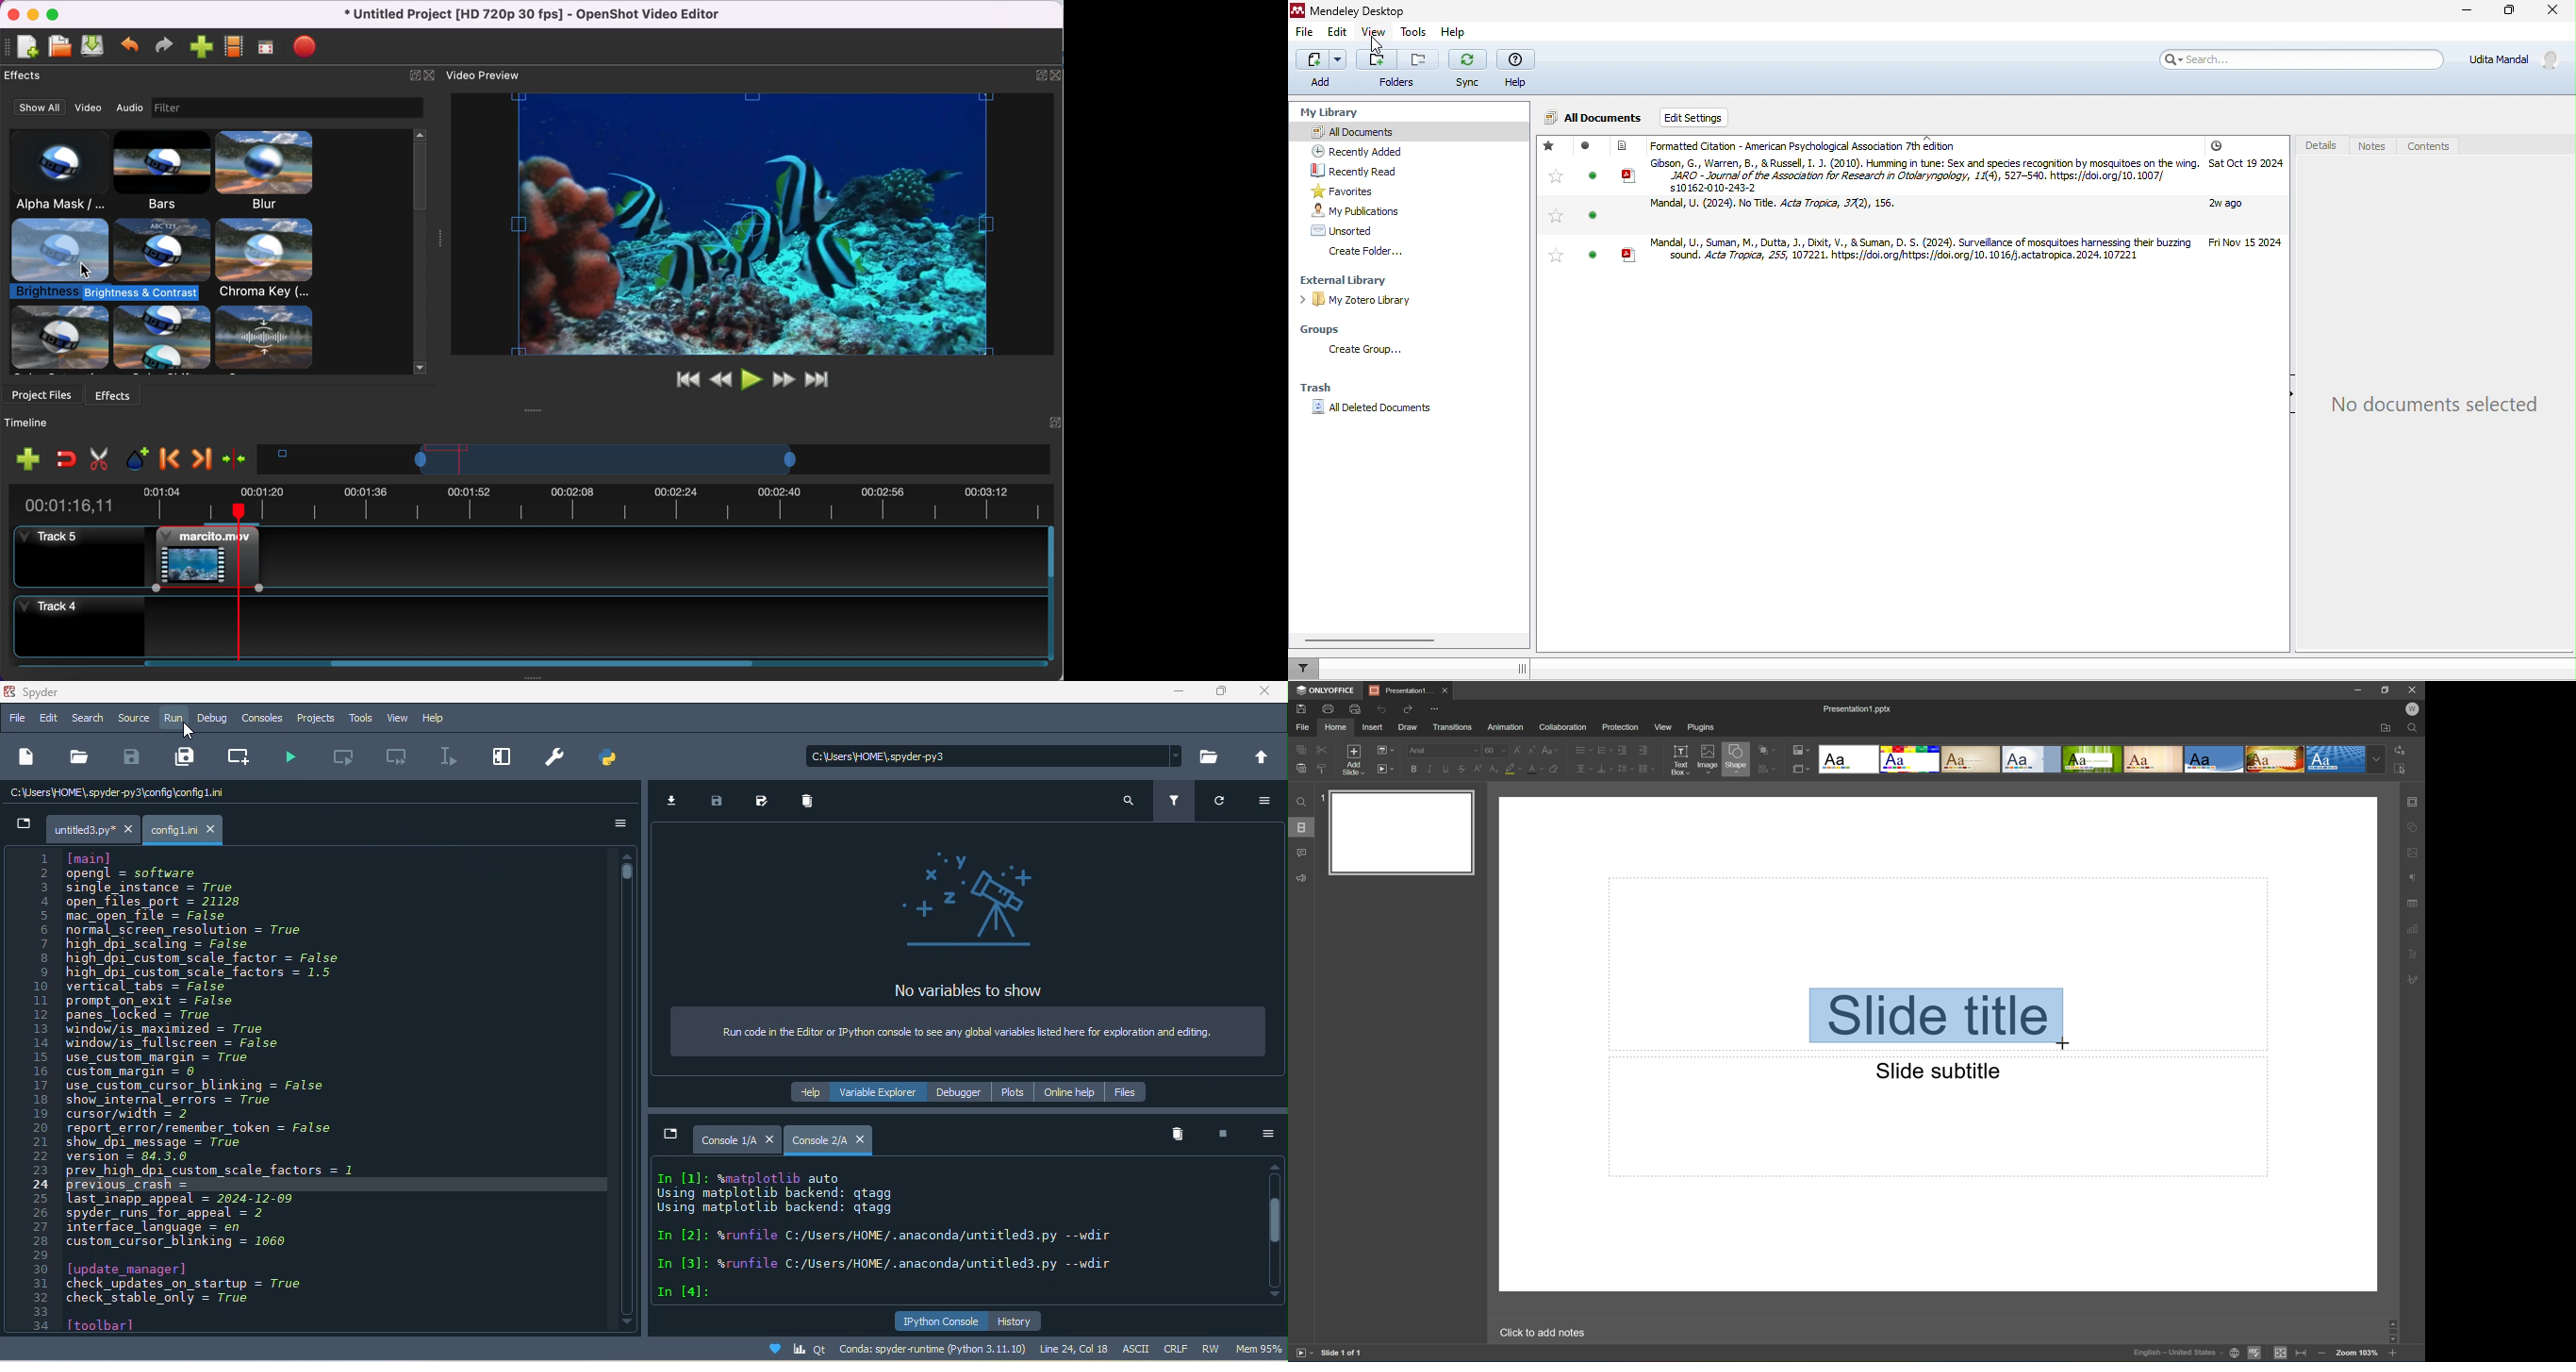 The image size is (2576, 1372). Describe the element at coordinates (1412, 768) in the screenshot. I see `Bold` at that location.